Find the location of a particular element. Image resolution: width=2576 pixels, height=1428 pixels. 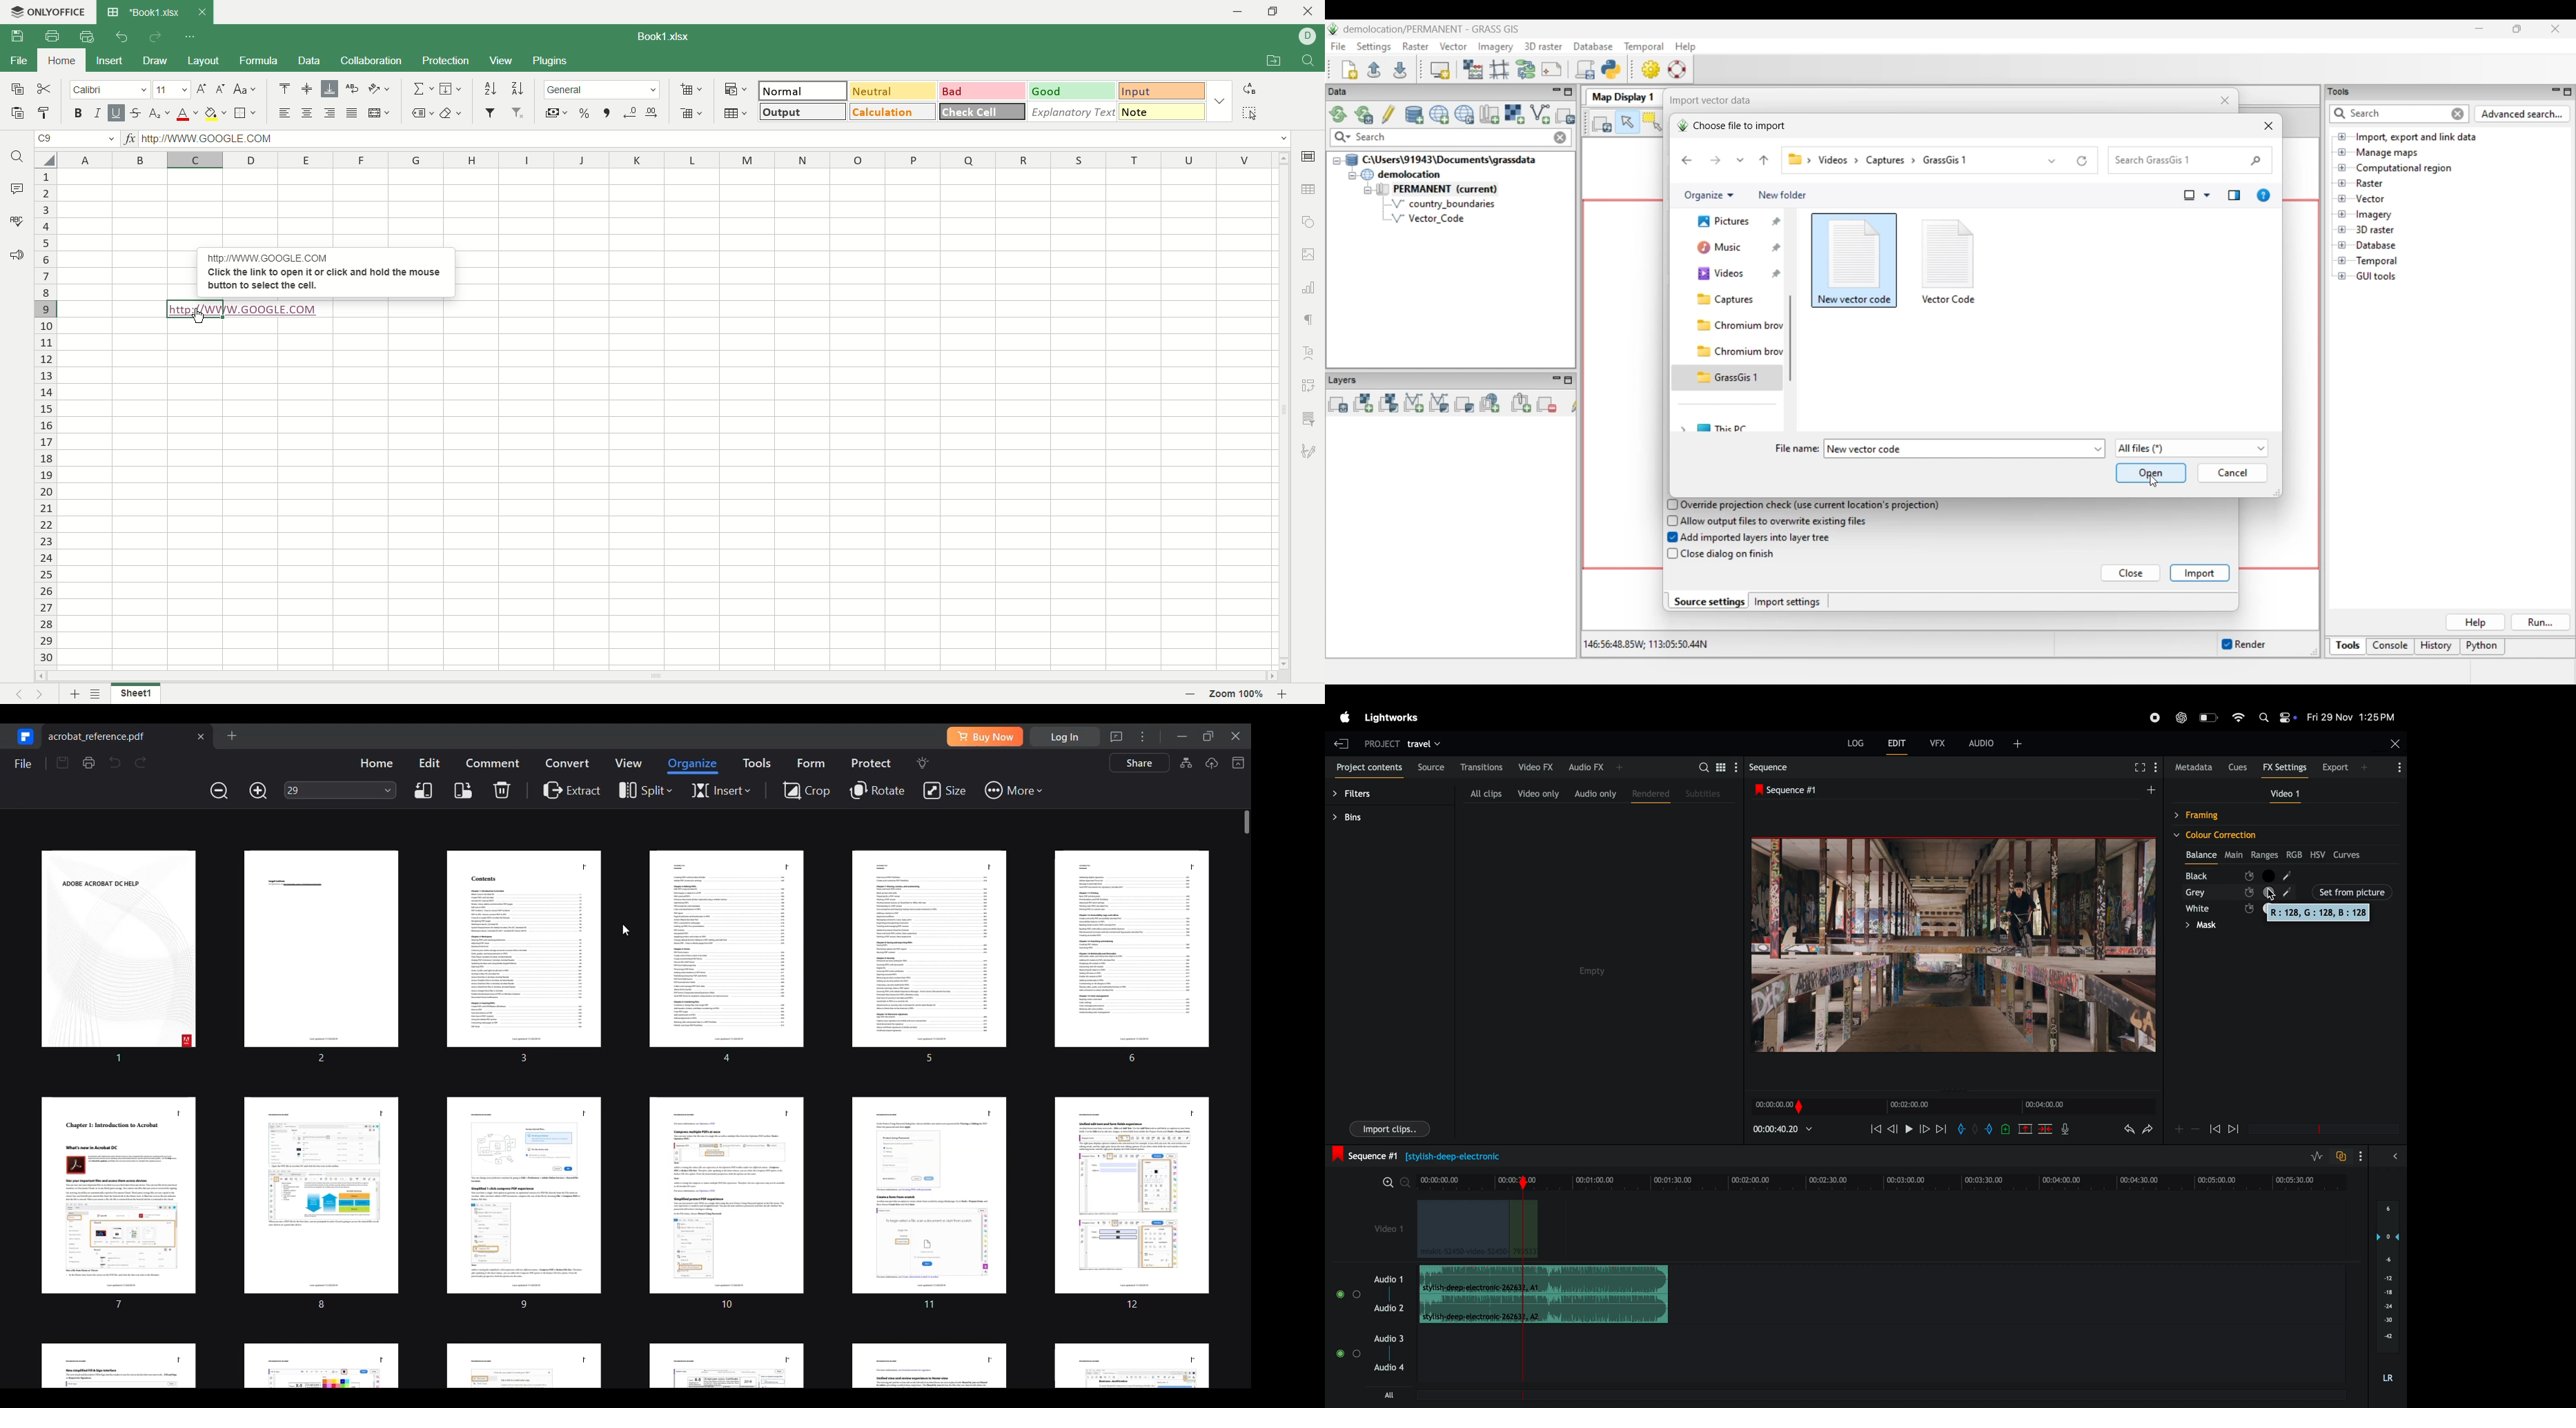

align center is located at coordinates (307, 113).